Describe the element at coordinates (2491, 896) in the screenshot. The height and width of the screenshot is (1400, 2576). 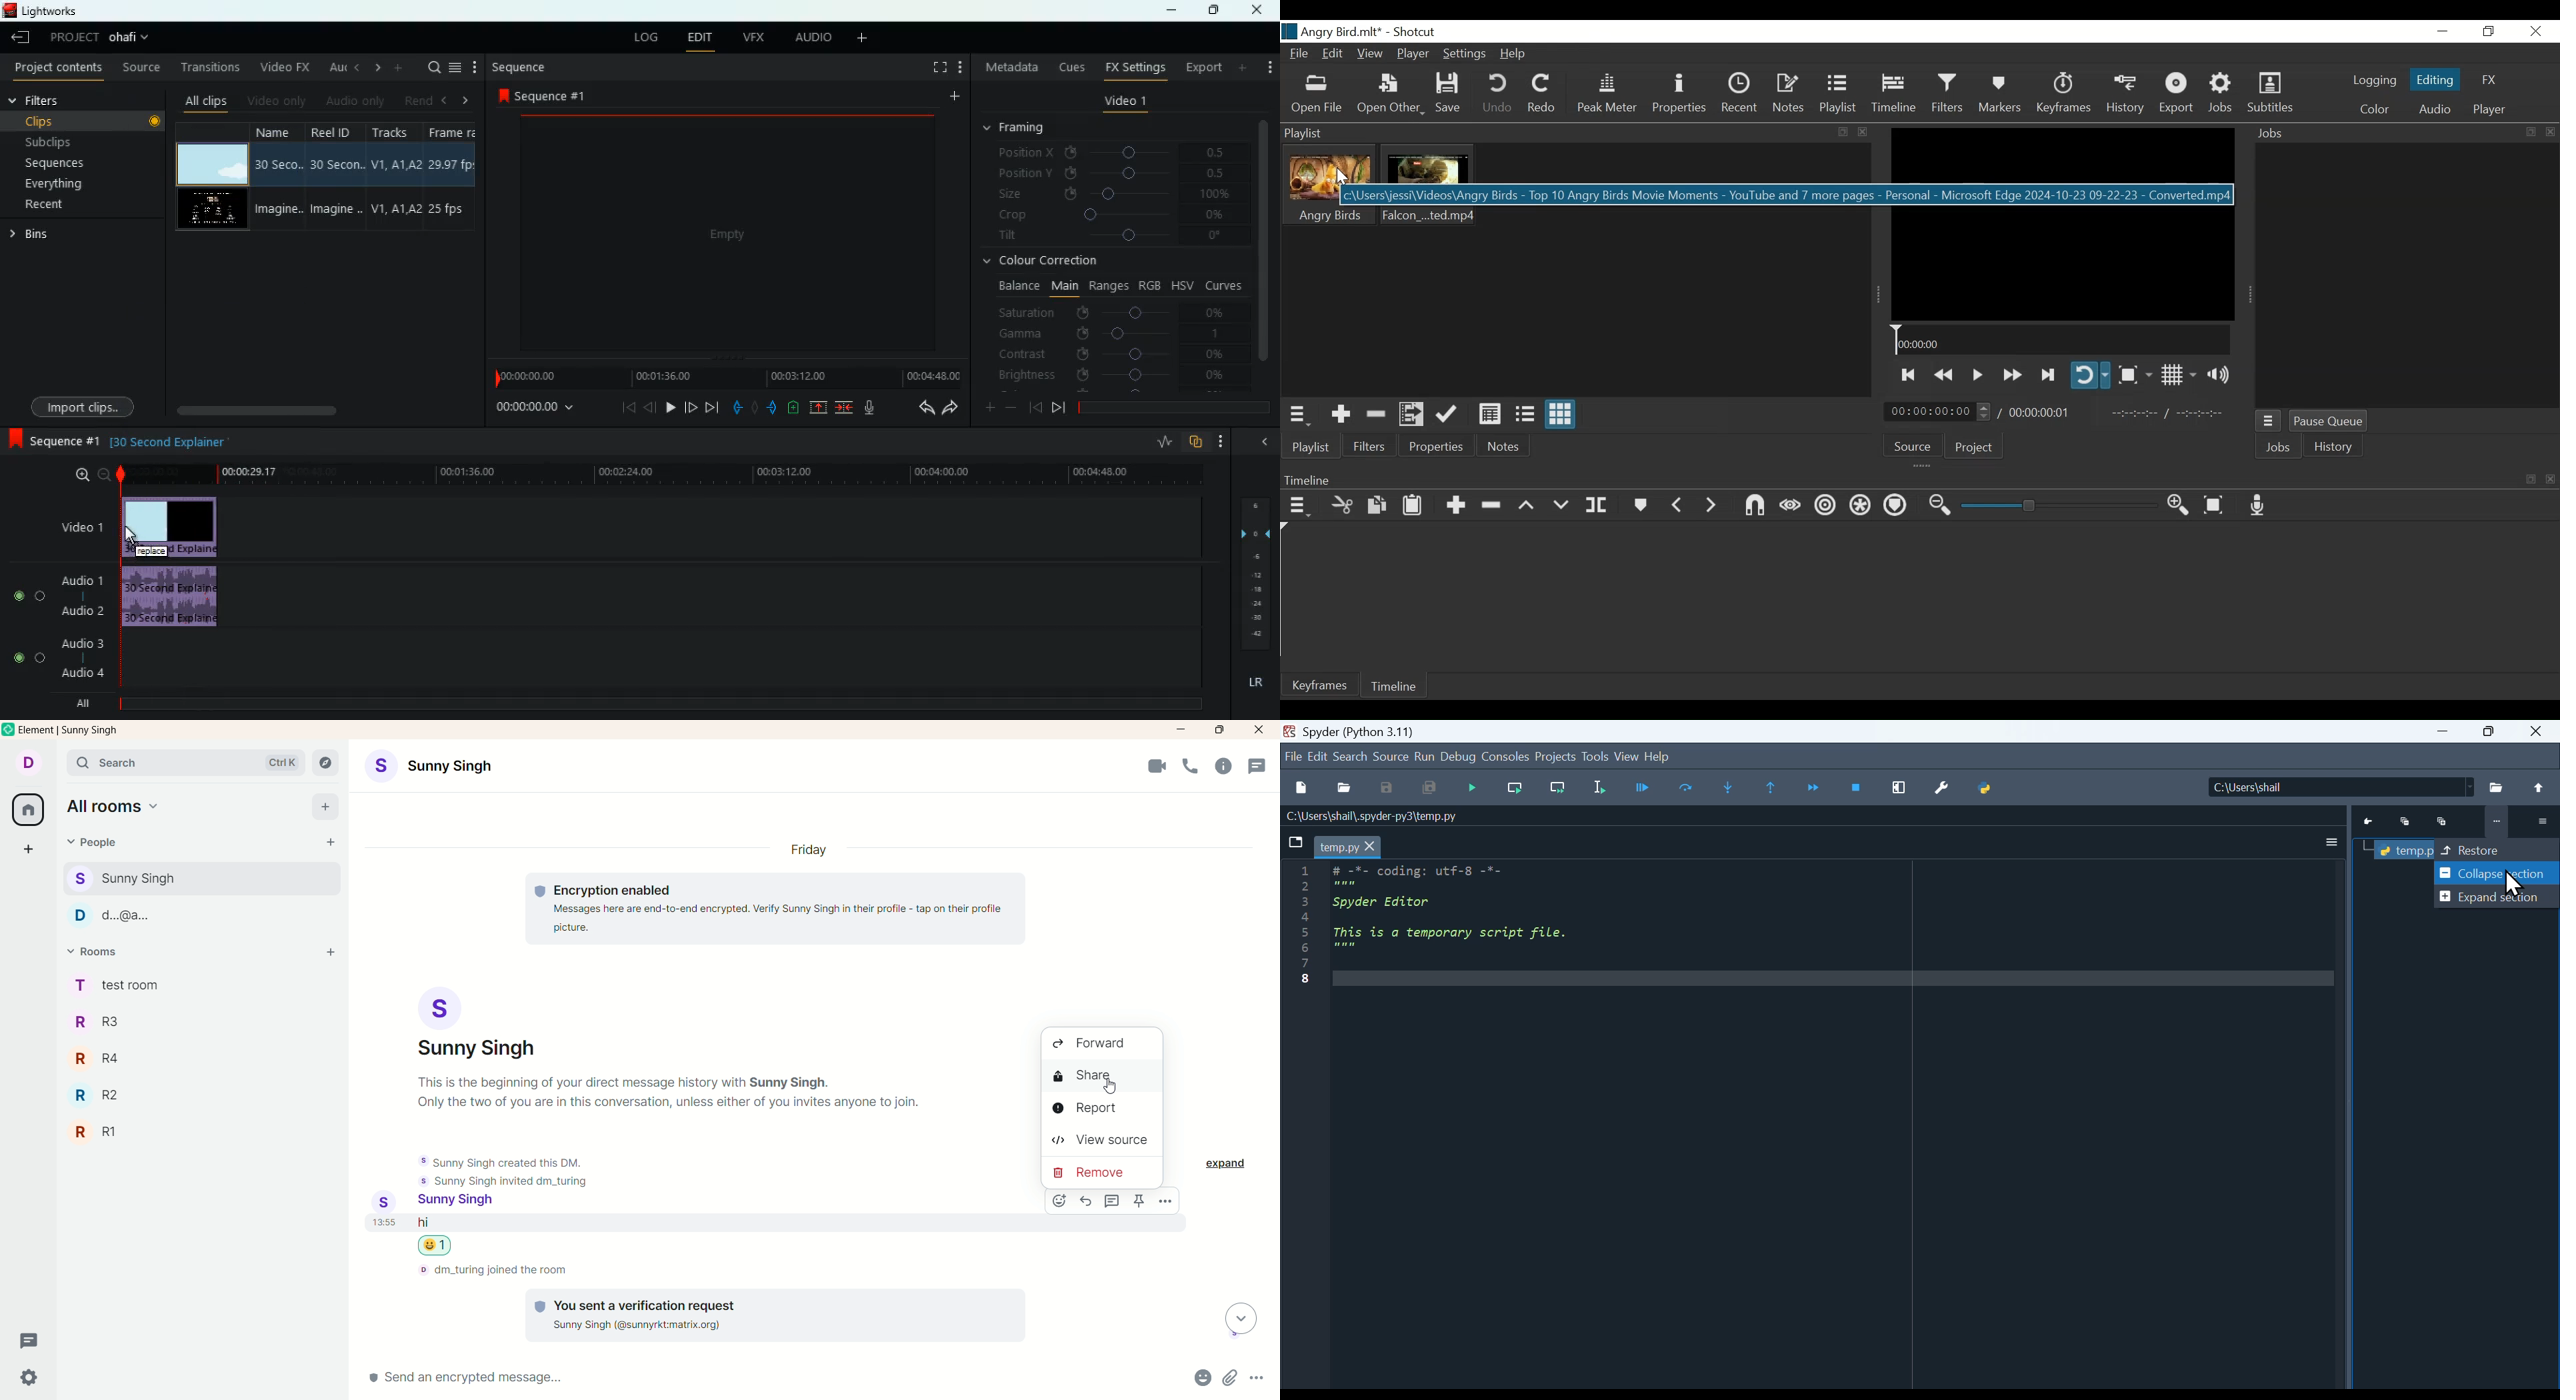
I see `Expand section` at that location.